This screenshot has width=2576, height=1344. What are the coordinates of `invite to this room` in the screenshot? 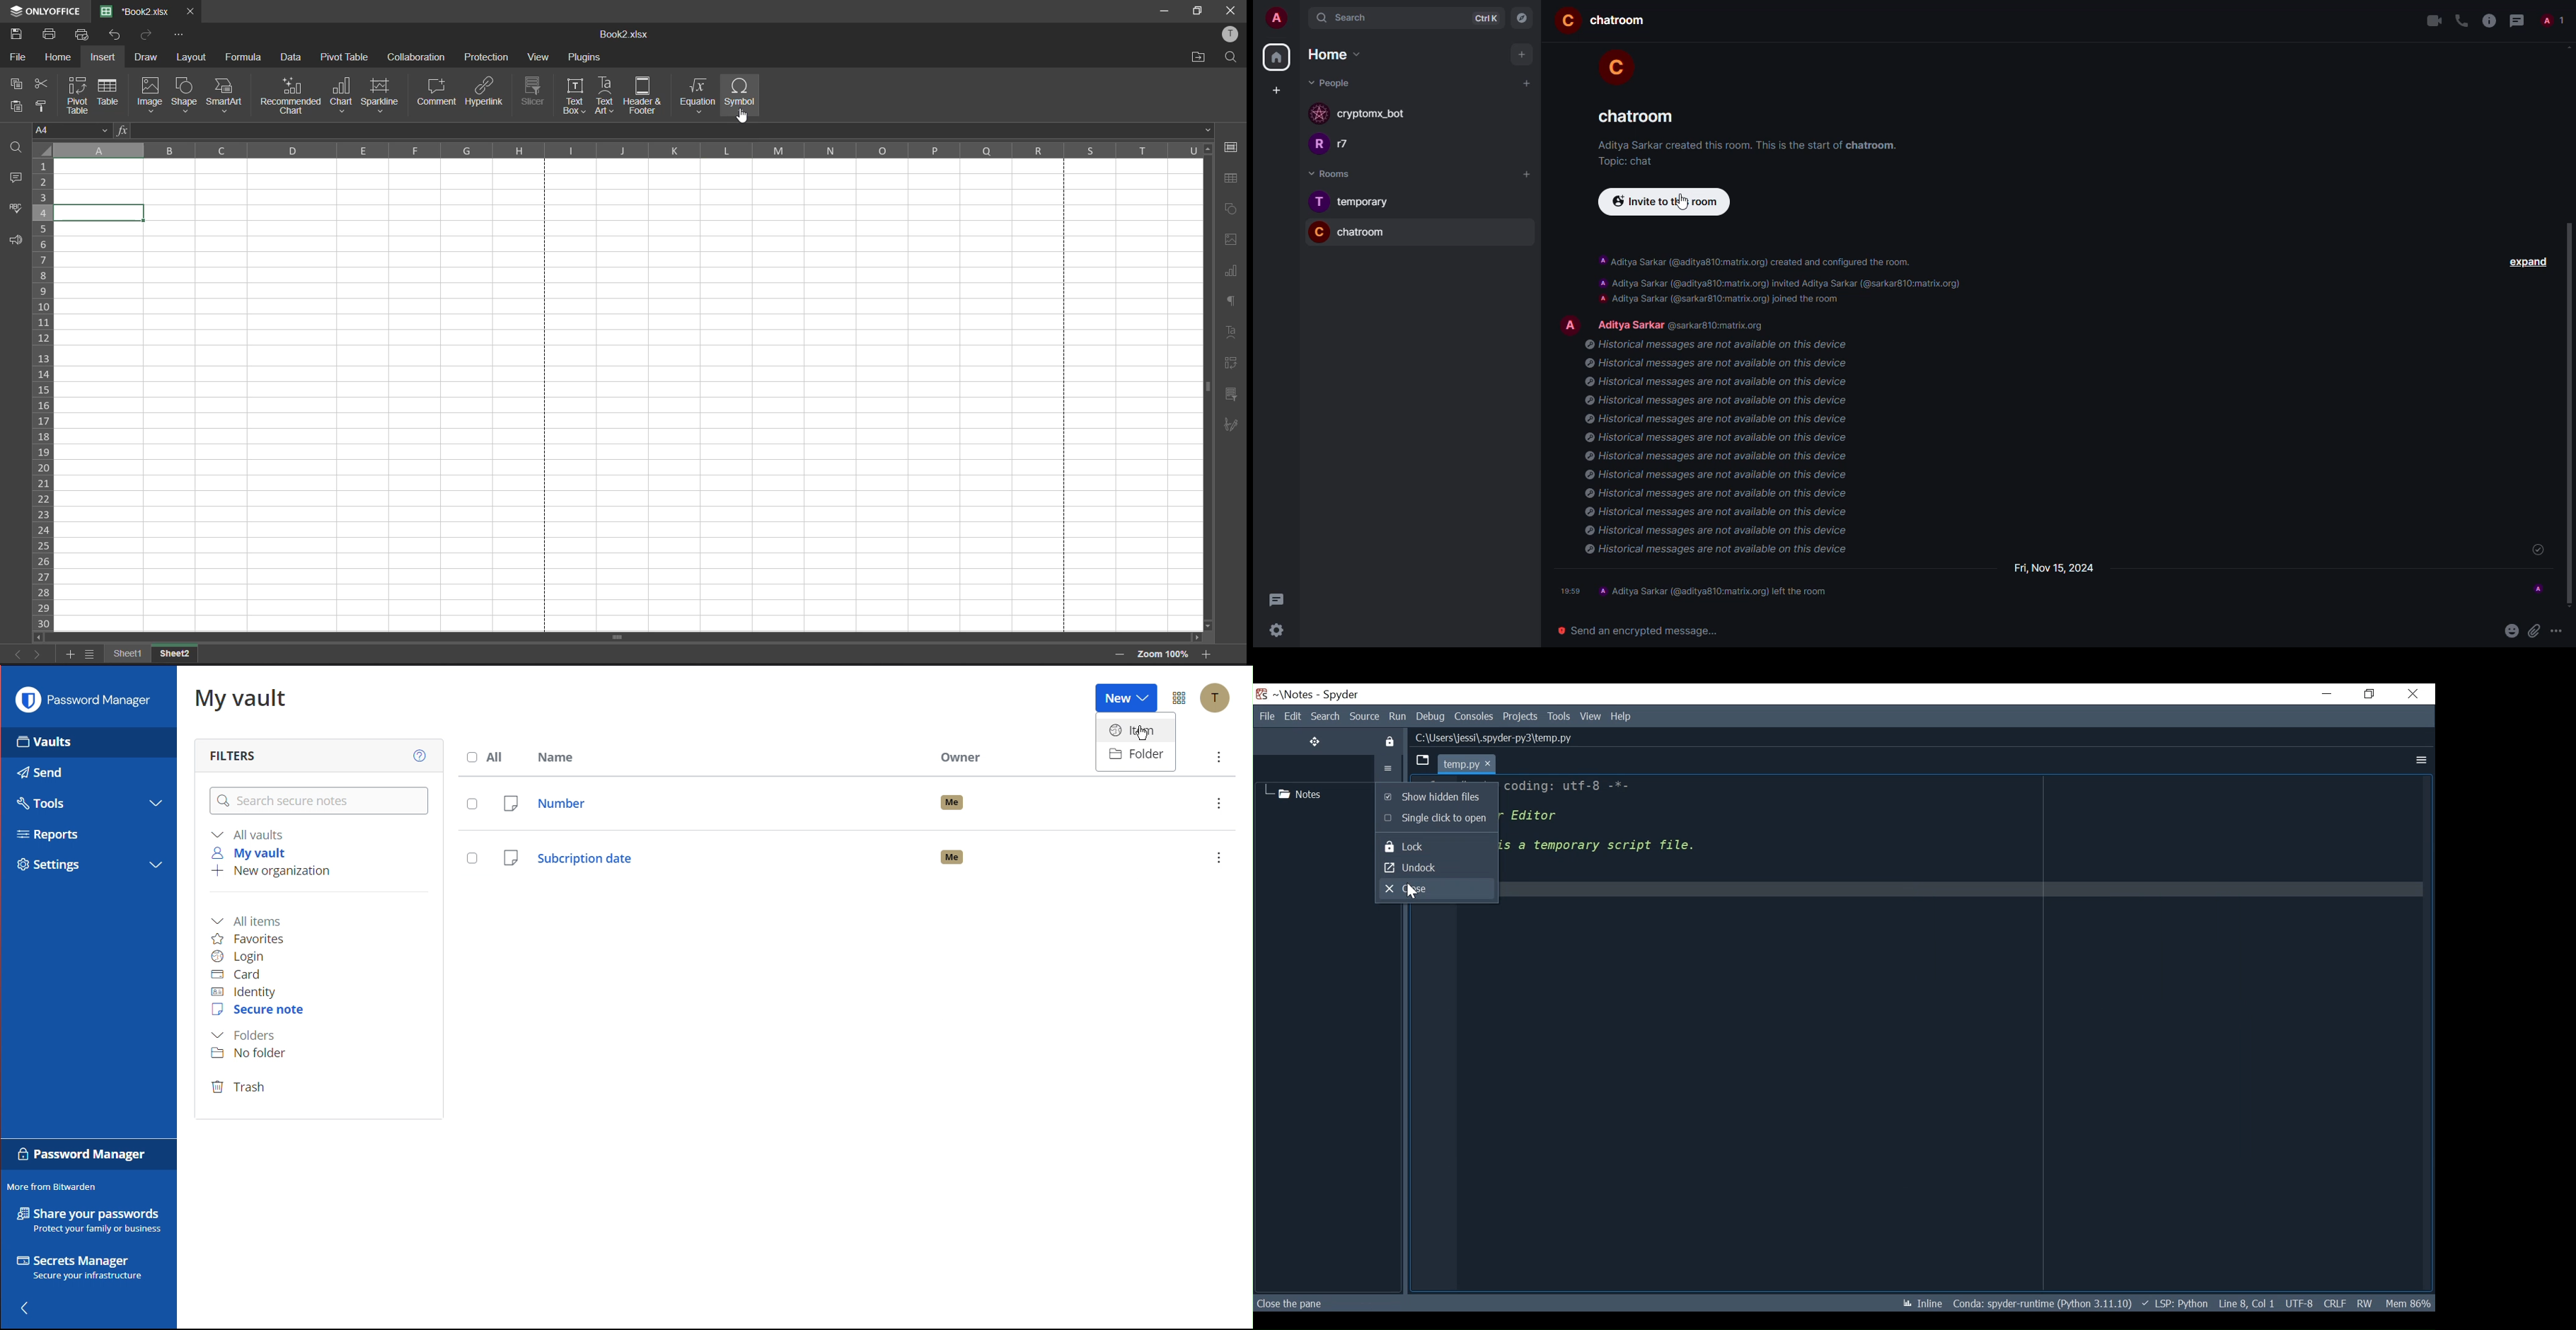 It's located at (1660, 202).